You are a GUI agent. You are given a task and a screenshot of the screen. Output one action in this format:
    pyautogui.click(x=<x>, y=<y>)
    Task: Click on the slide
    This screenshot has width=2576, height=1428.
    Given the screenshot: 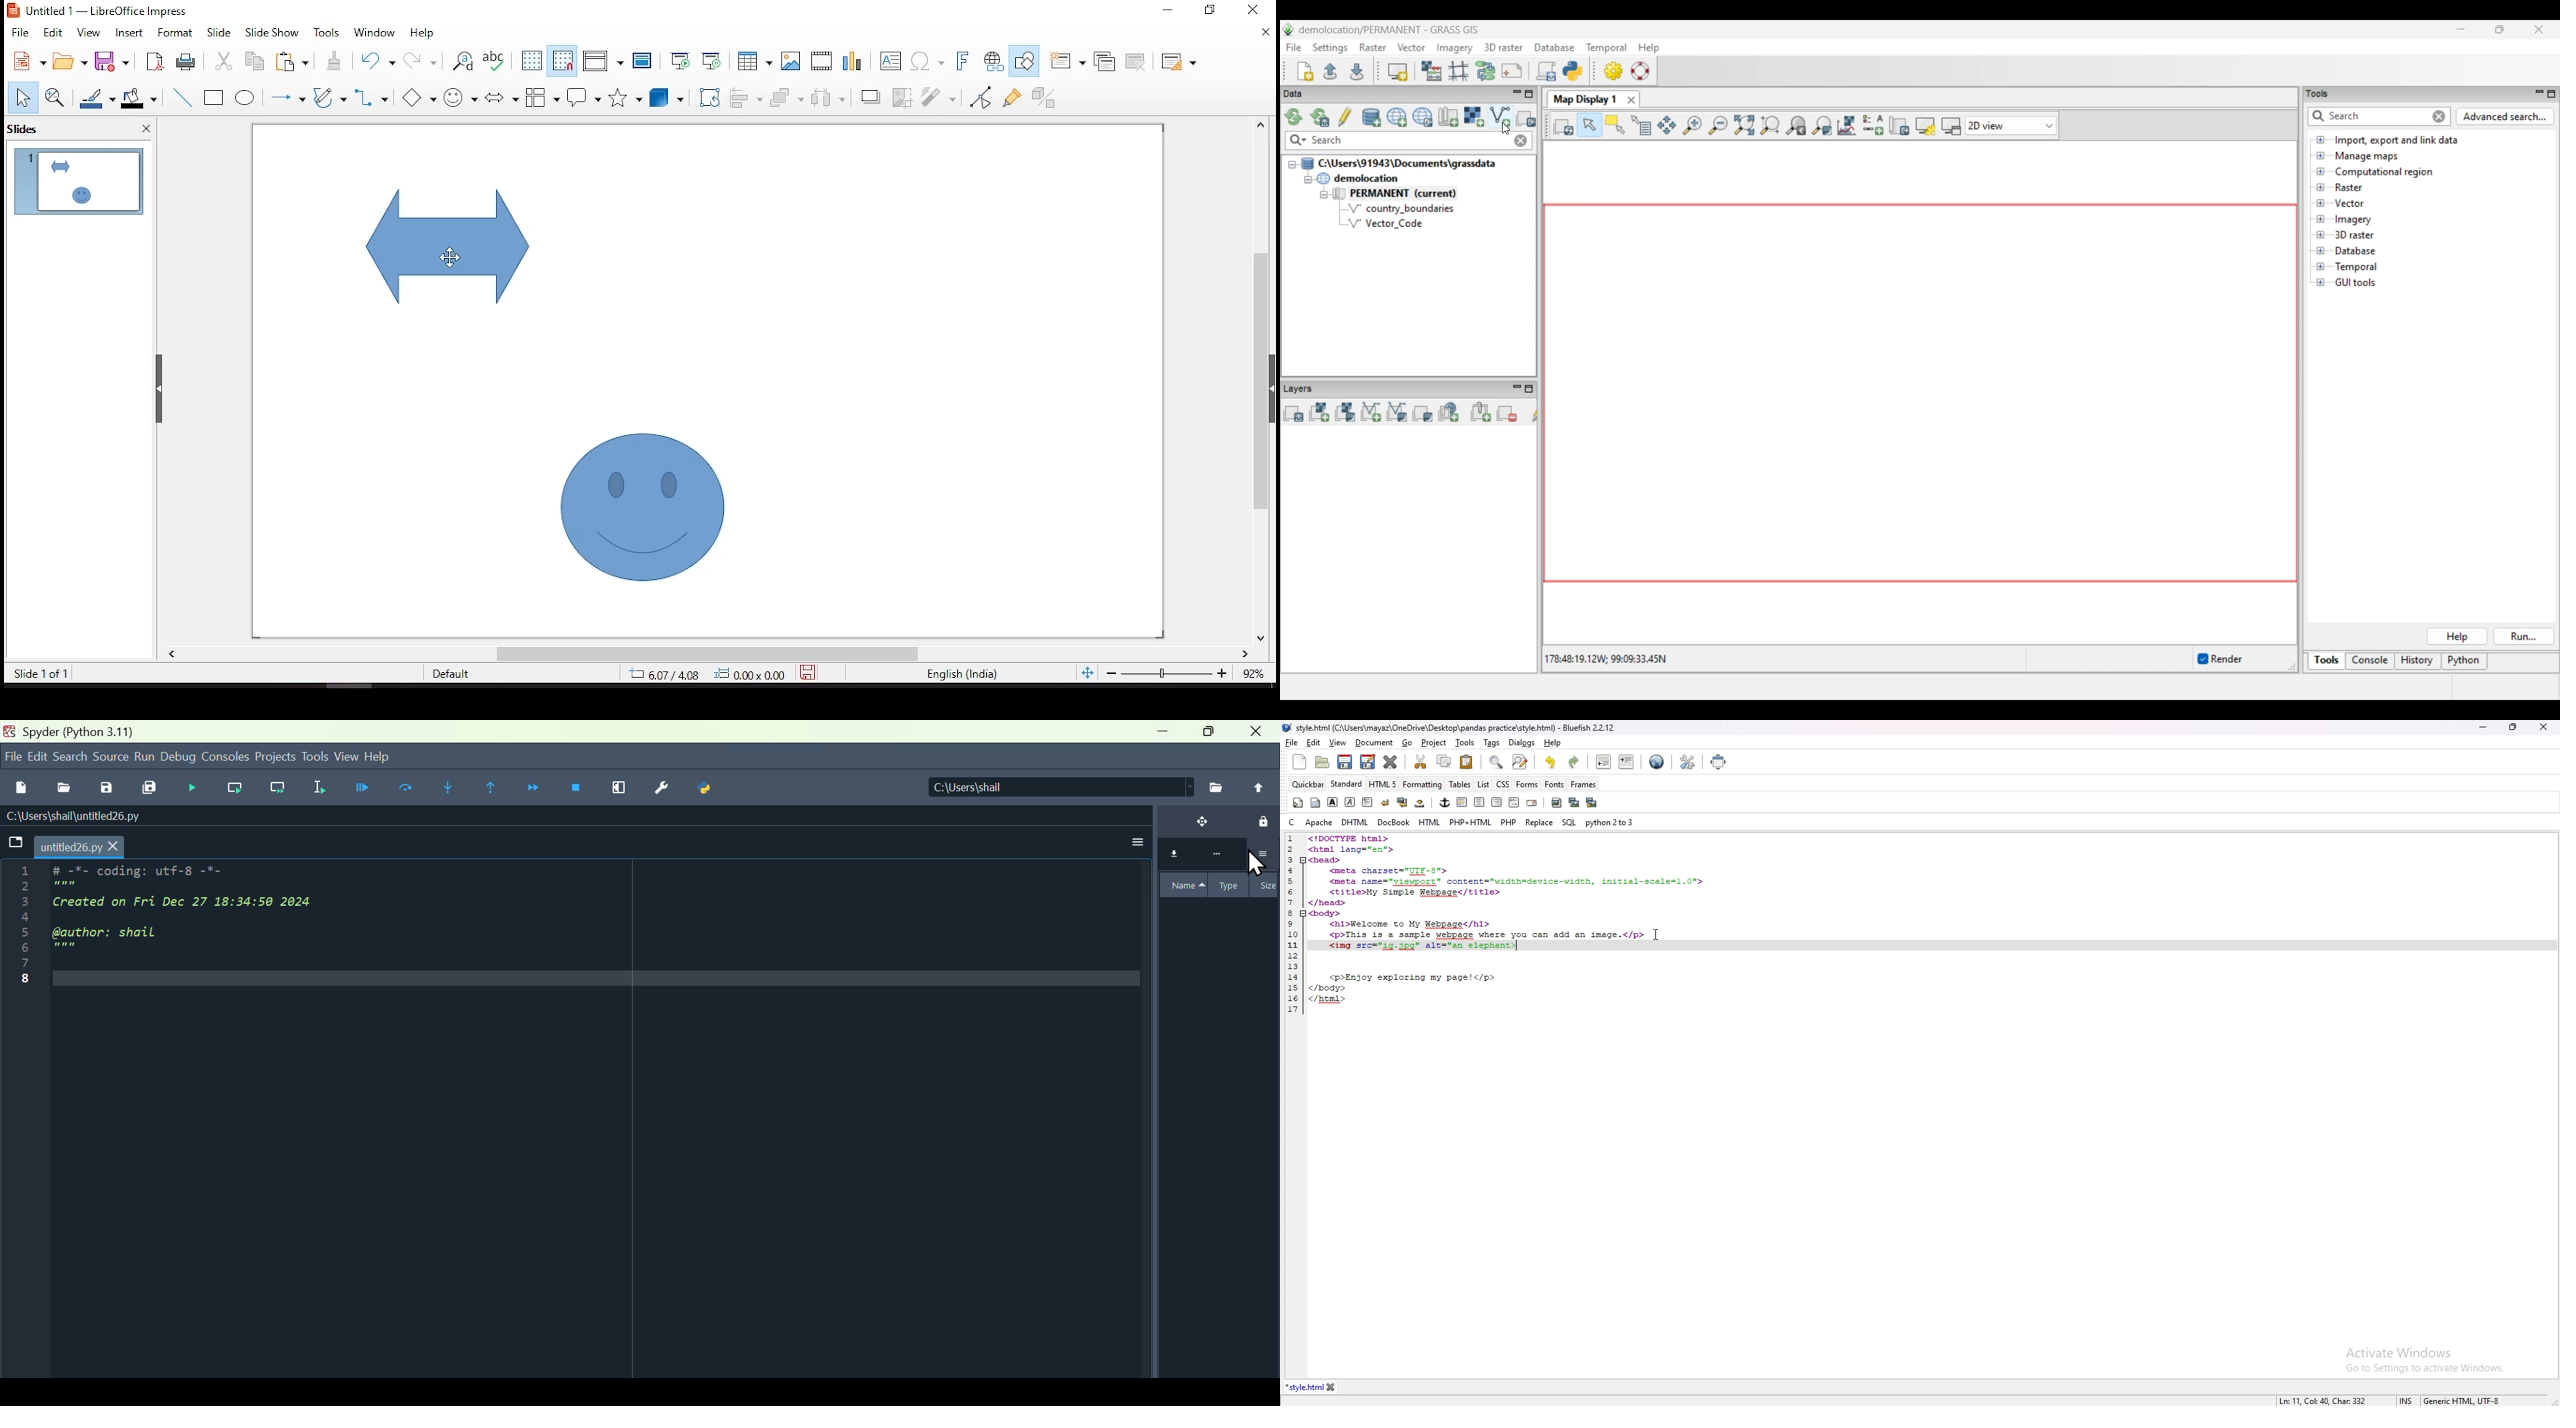 What is the action you would take?
    pyautogui.click(x=219, y=32)
    